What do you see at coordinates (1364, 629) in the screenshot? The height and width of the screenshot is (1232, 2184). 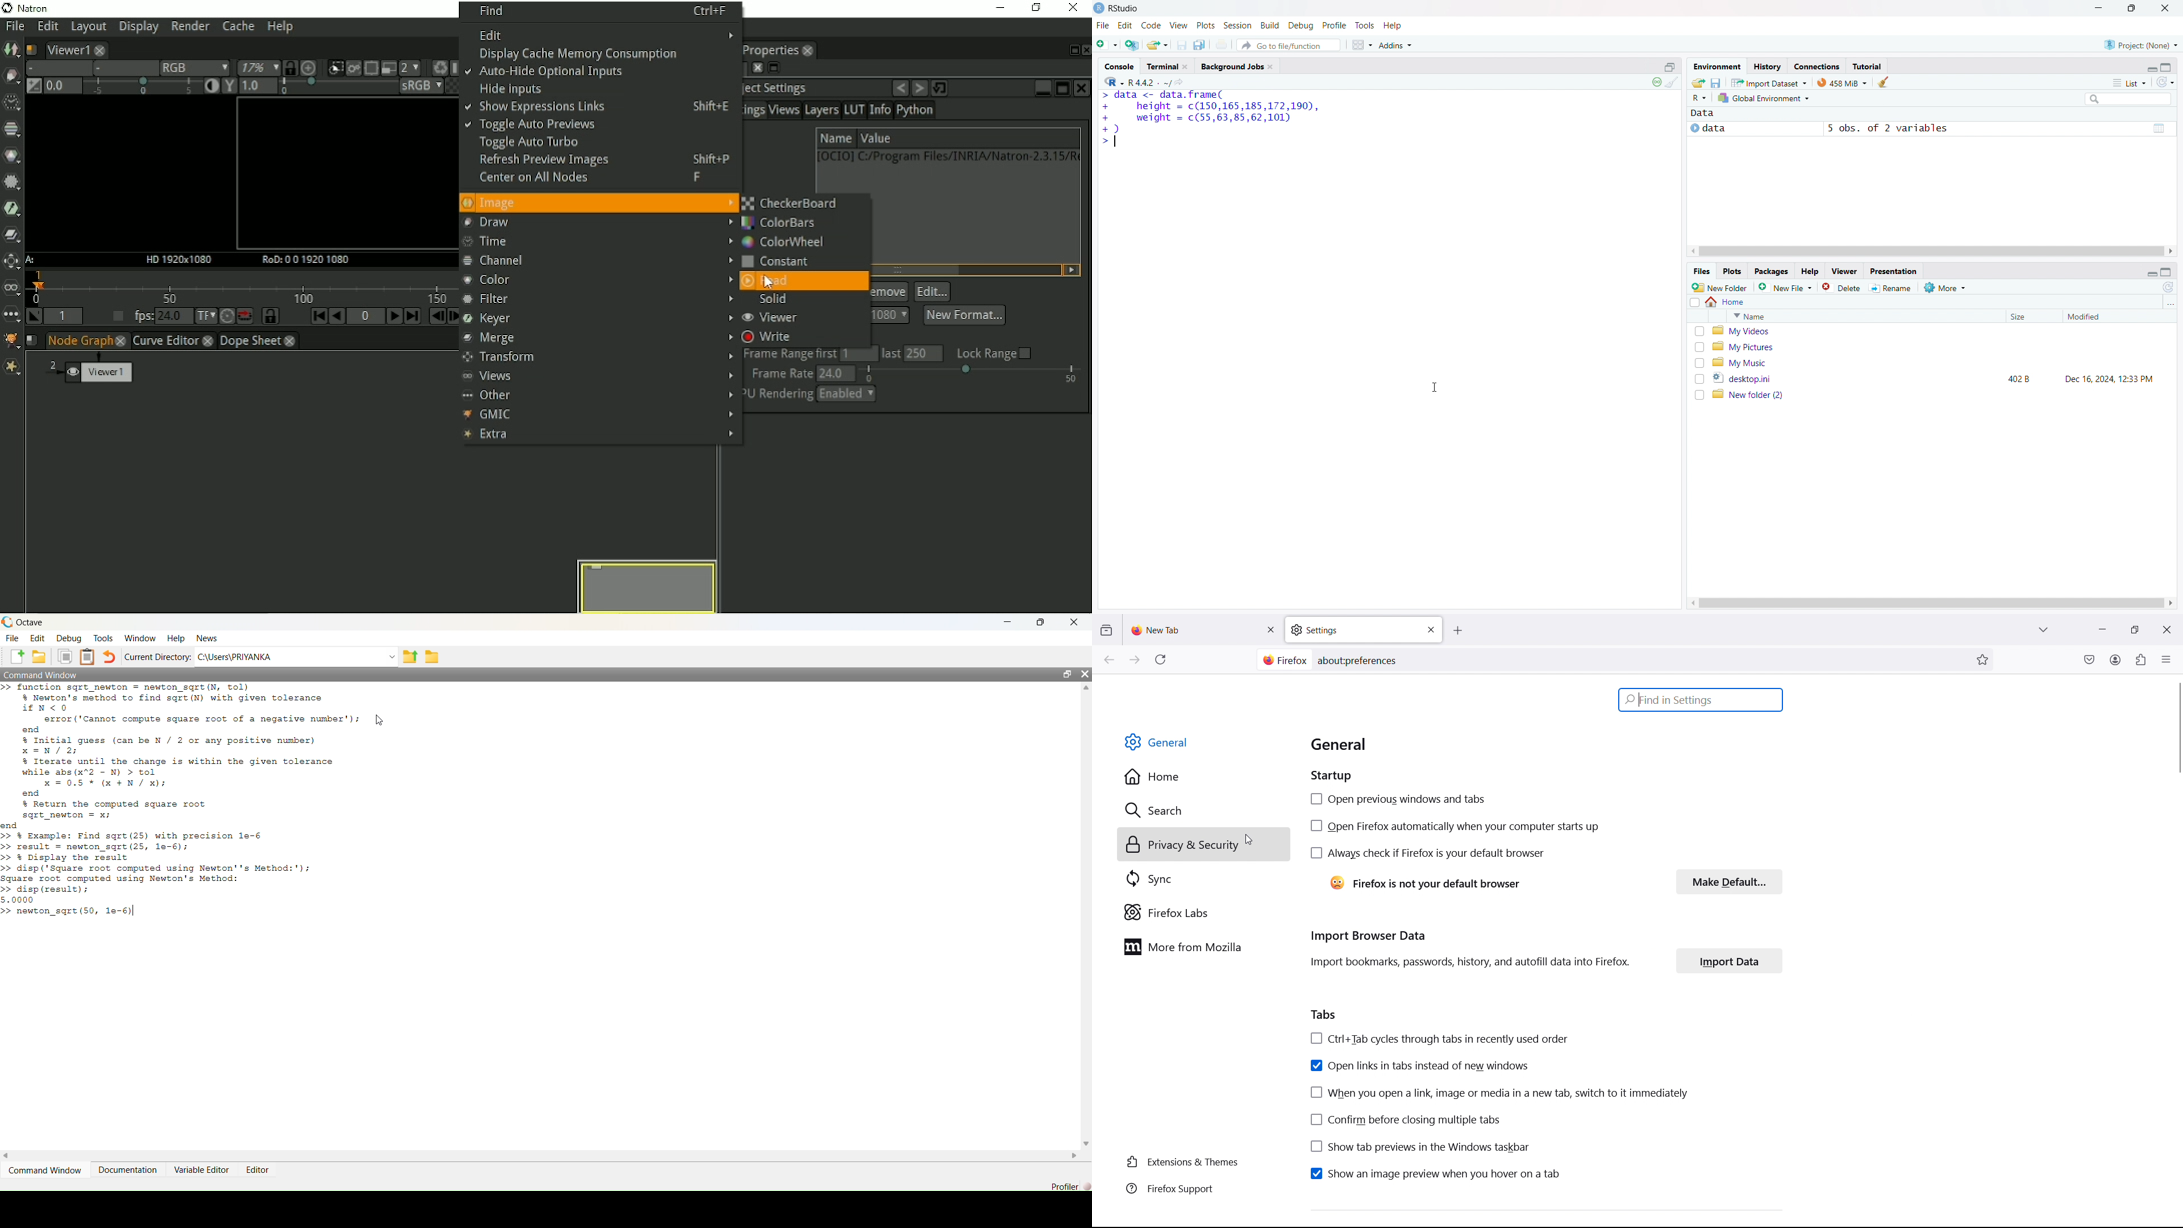 I see `settings tab` at bounding box center [1364, 629].